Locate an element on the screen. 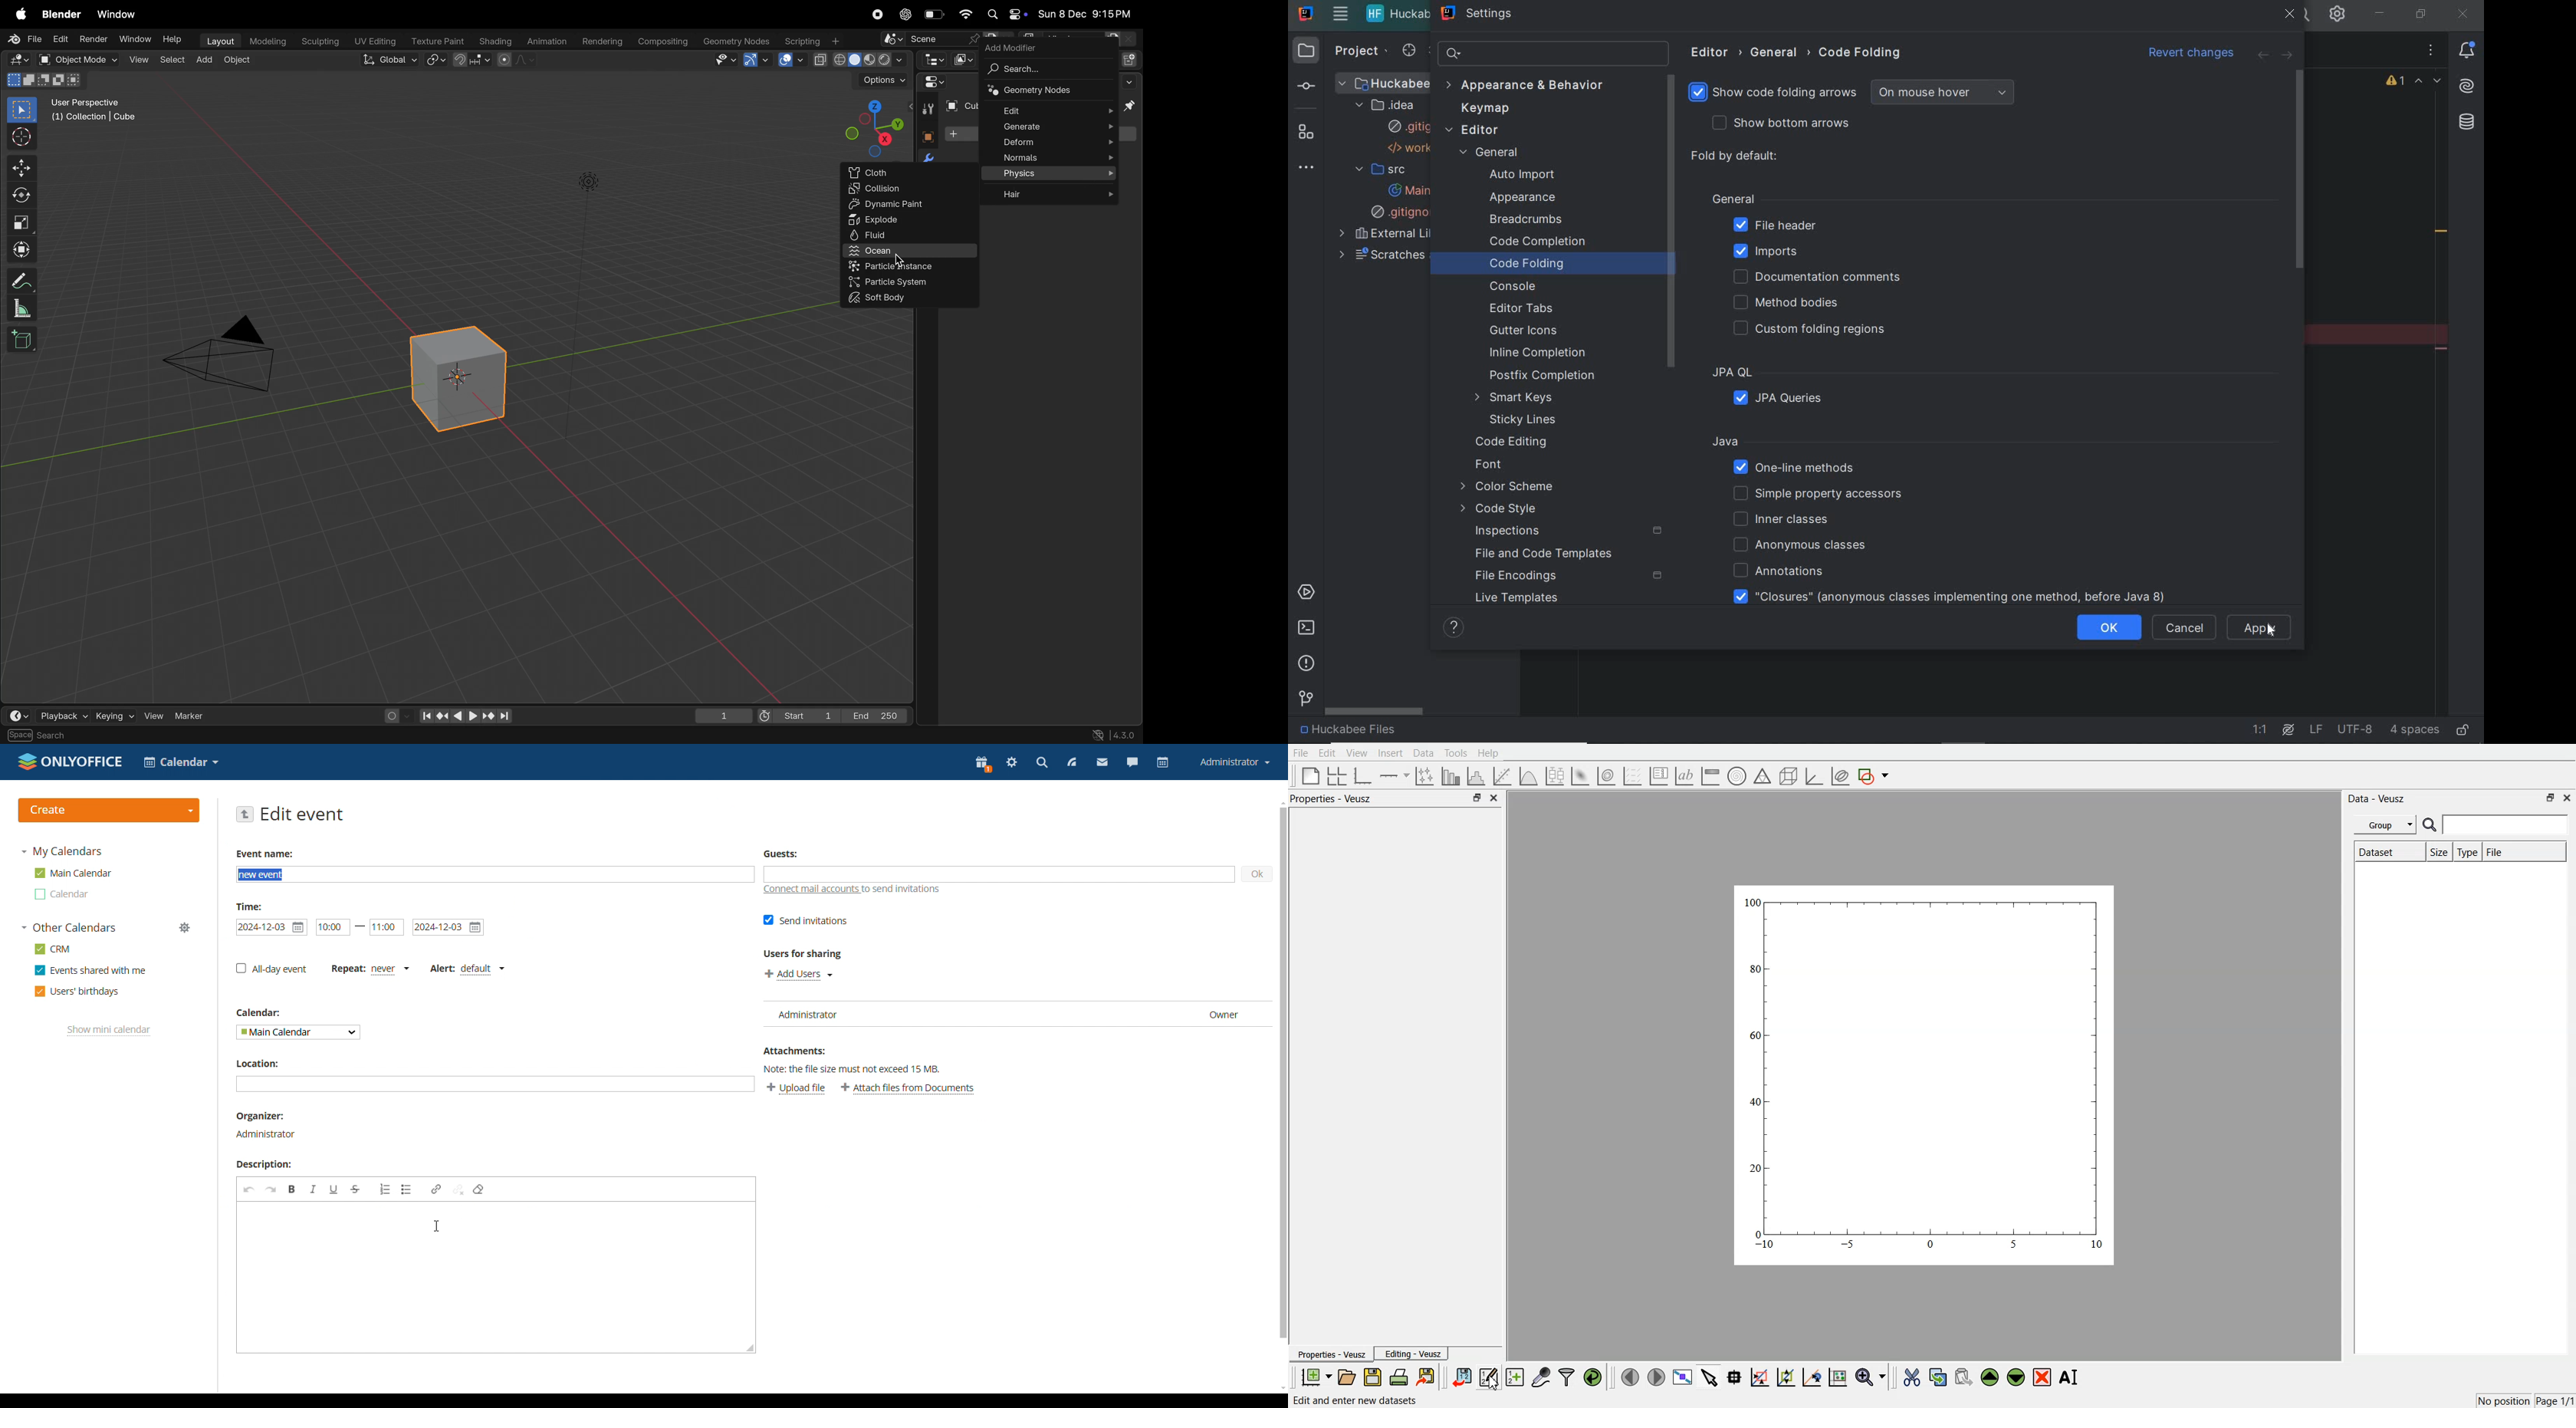  on mouse hover is located at coordinates (1941, 93).